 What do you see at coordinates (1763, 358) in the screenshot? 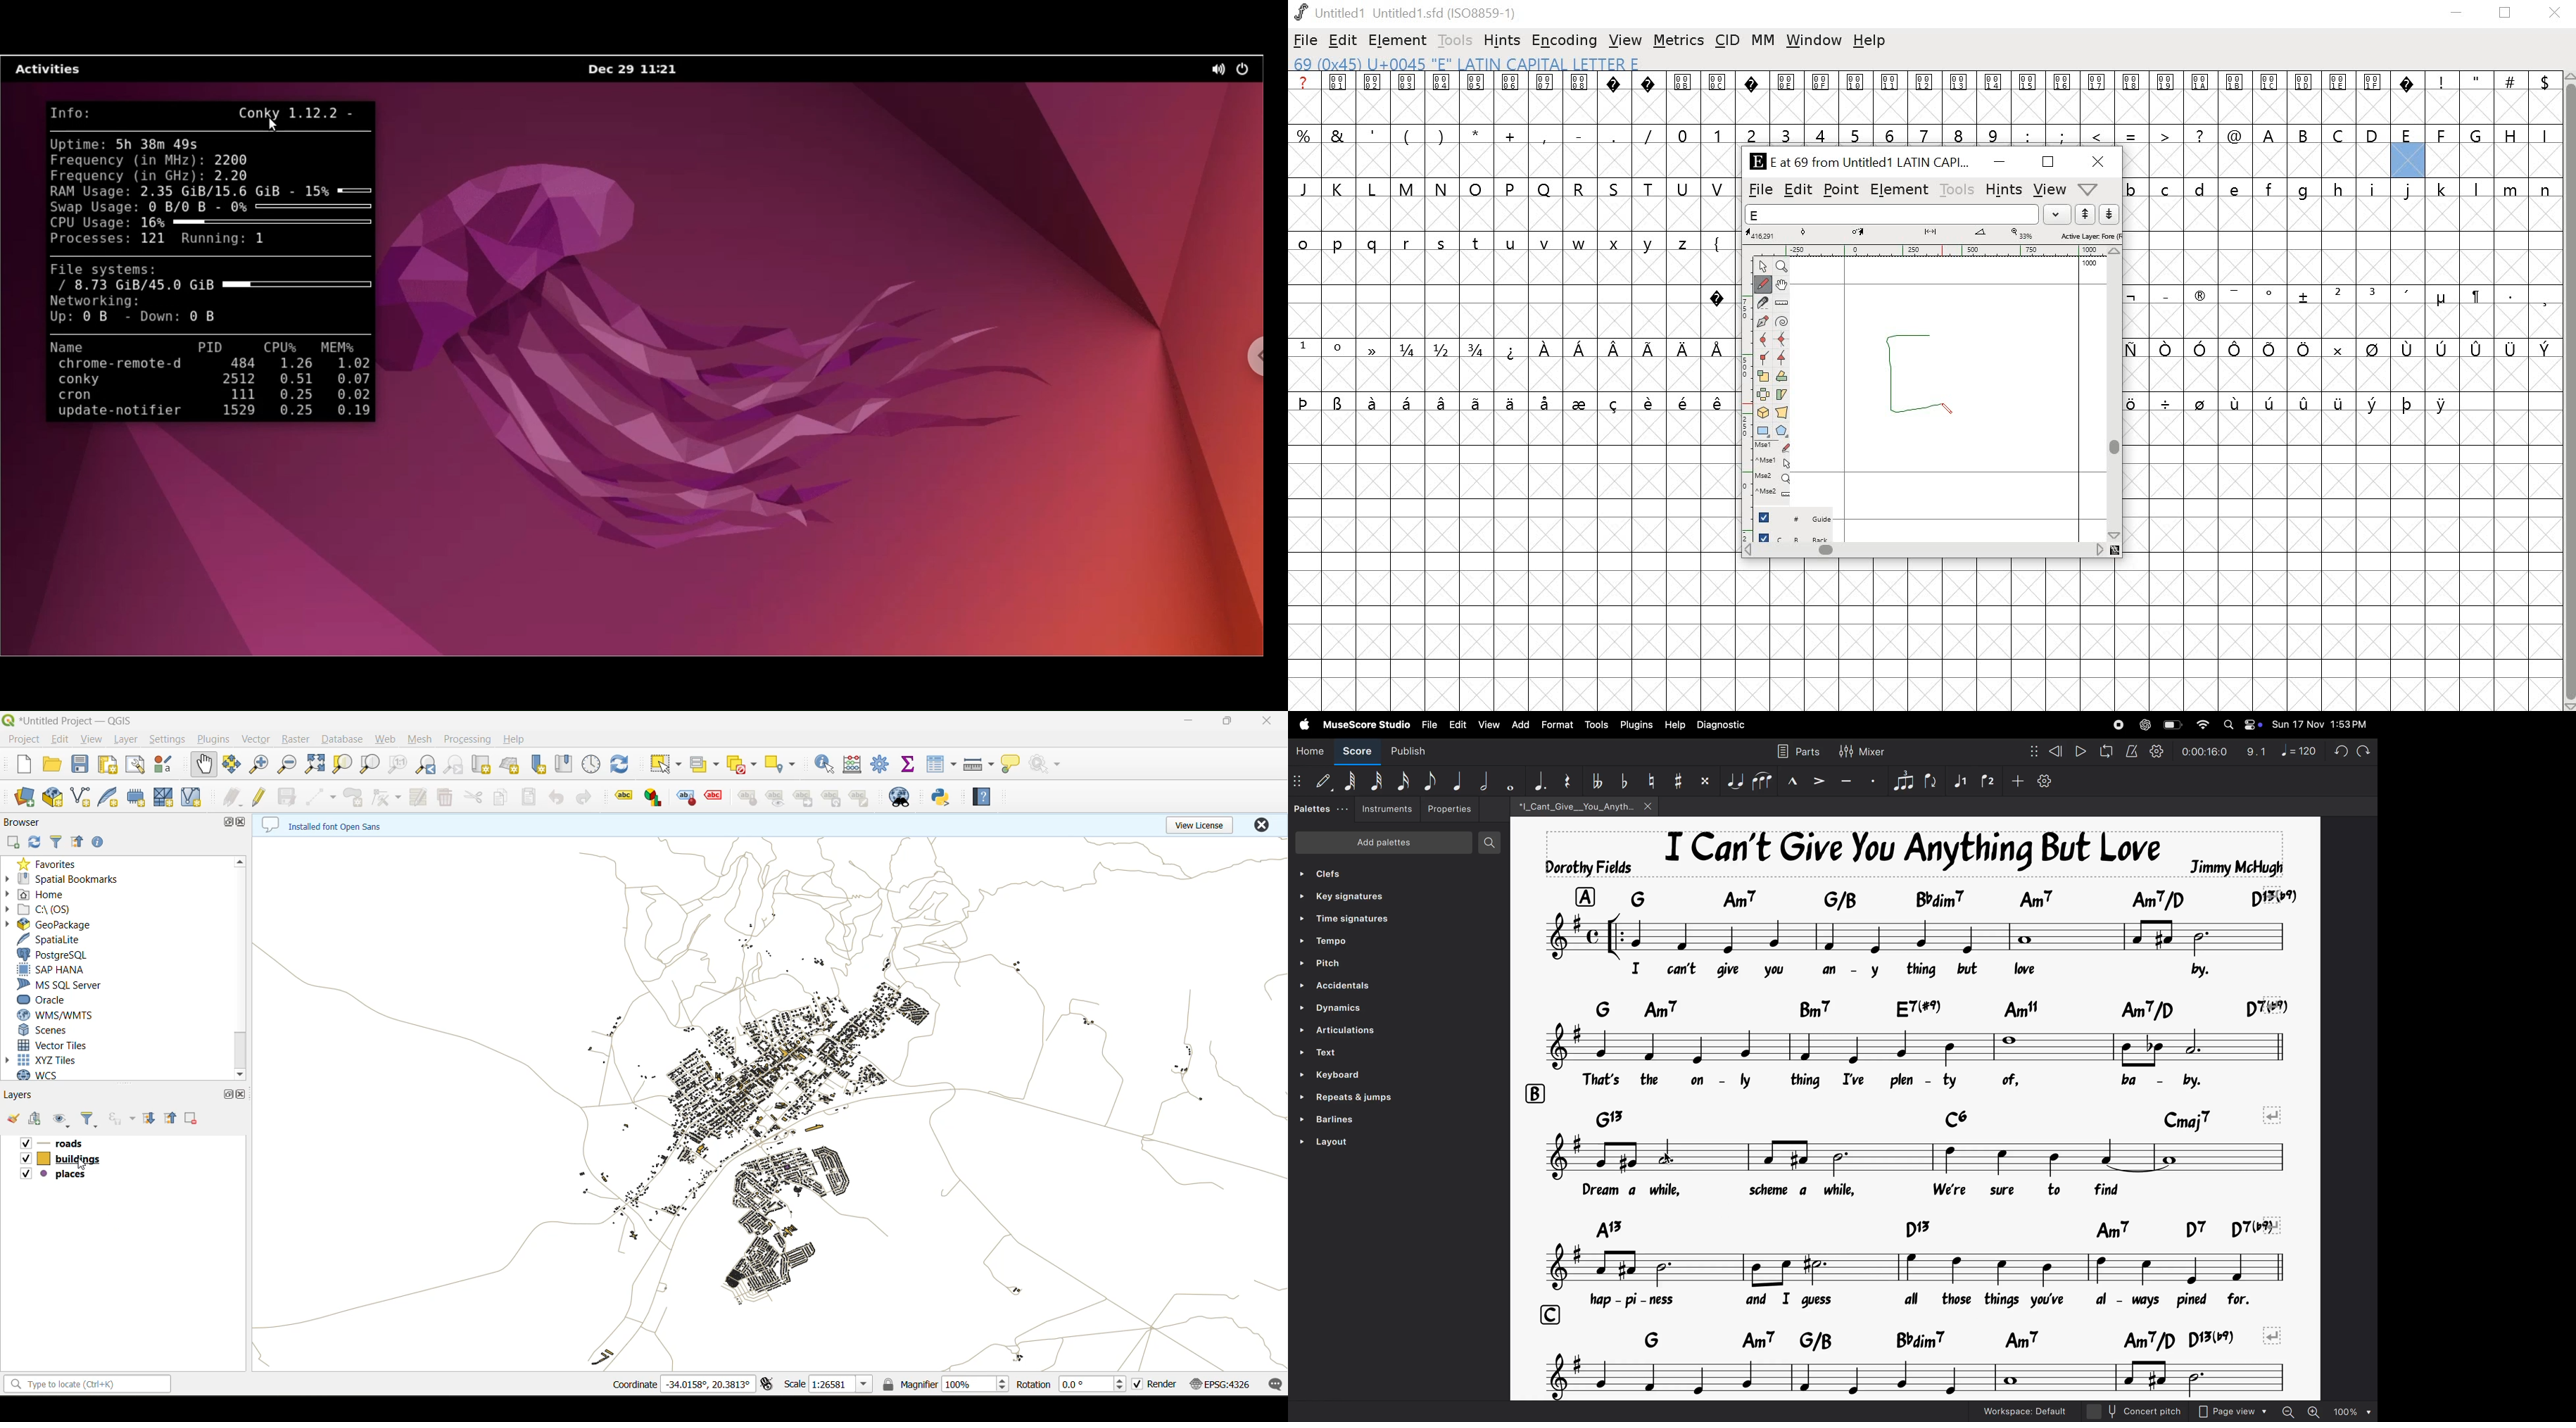
I see `Corner` at bounding box center [1763, 358].